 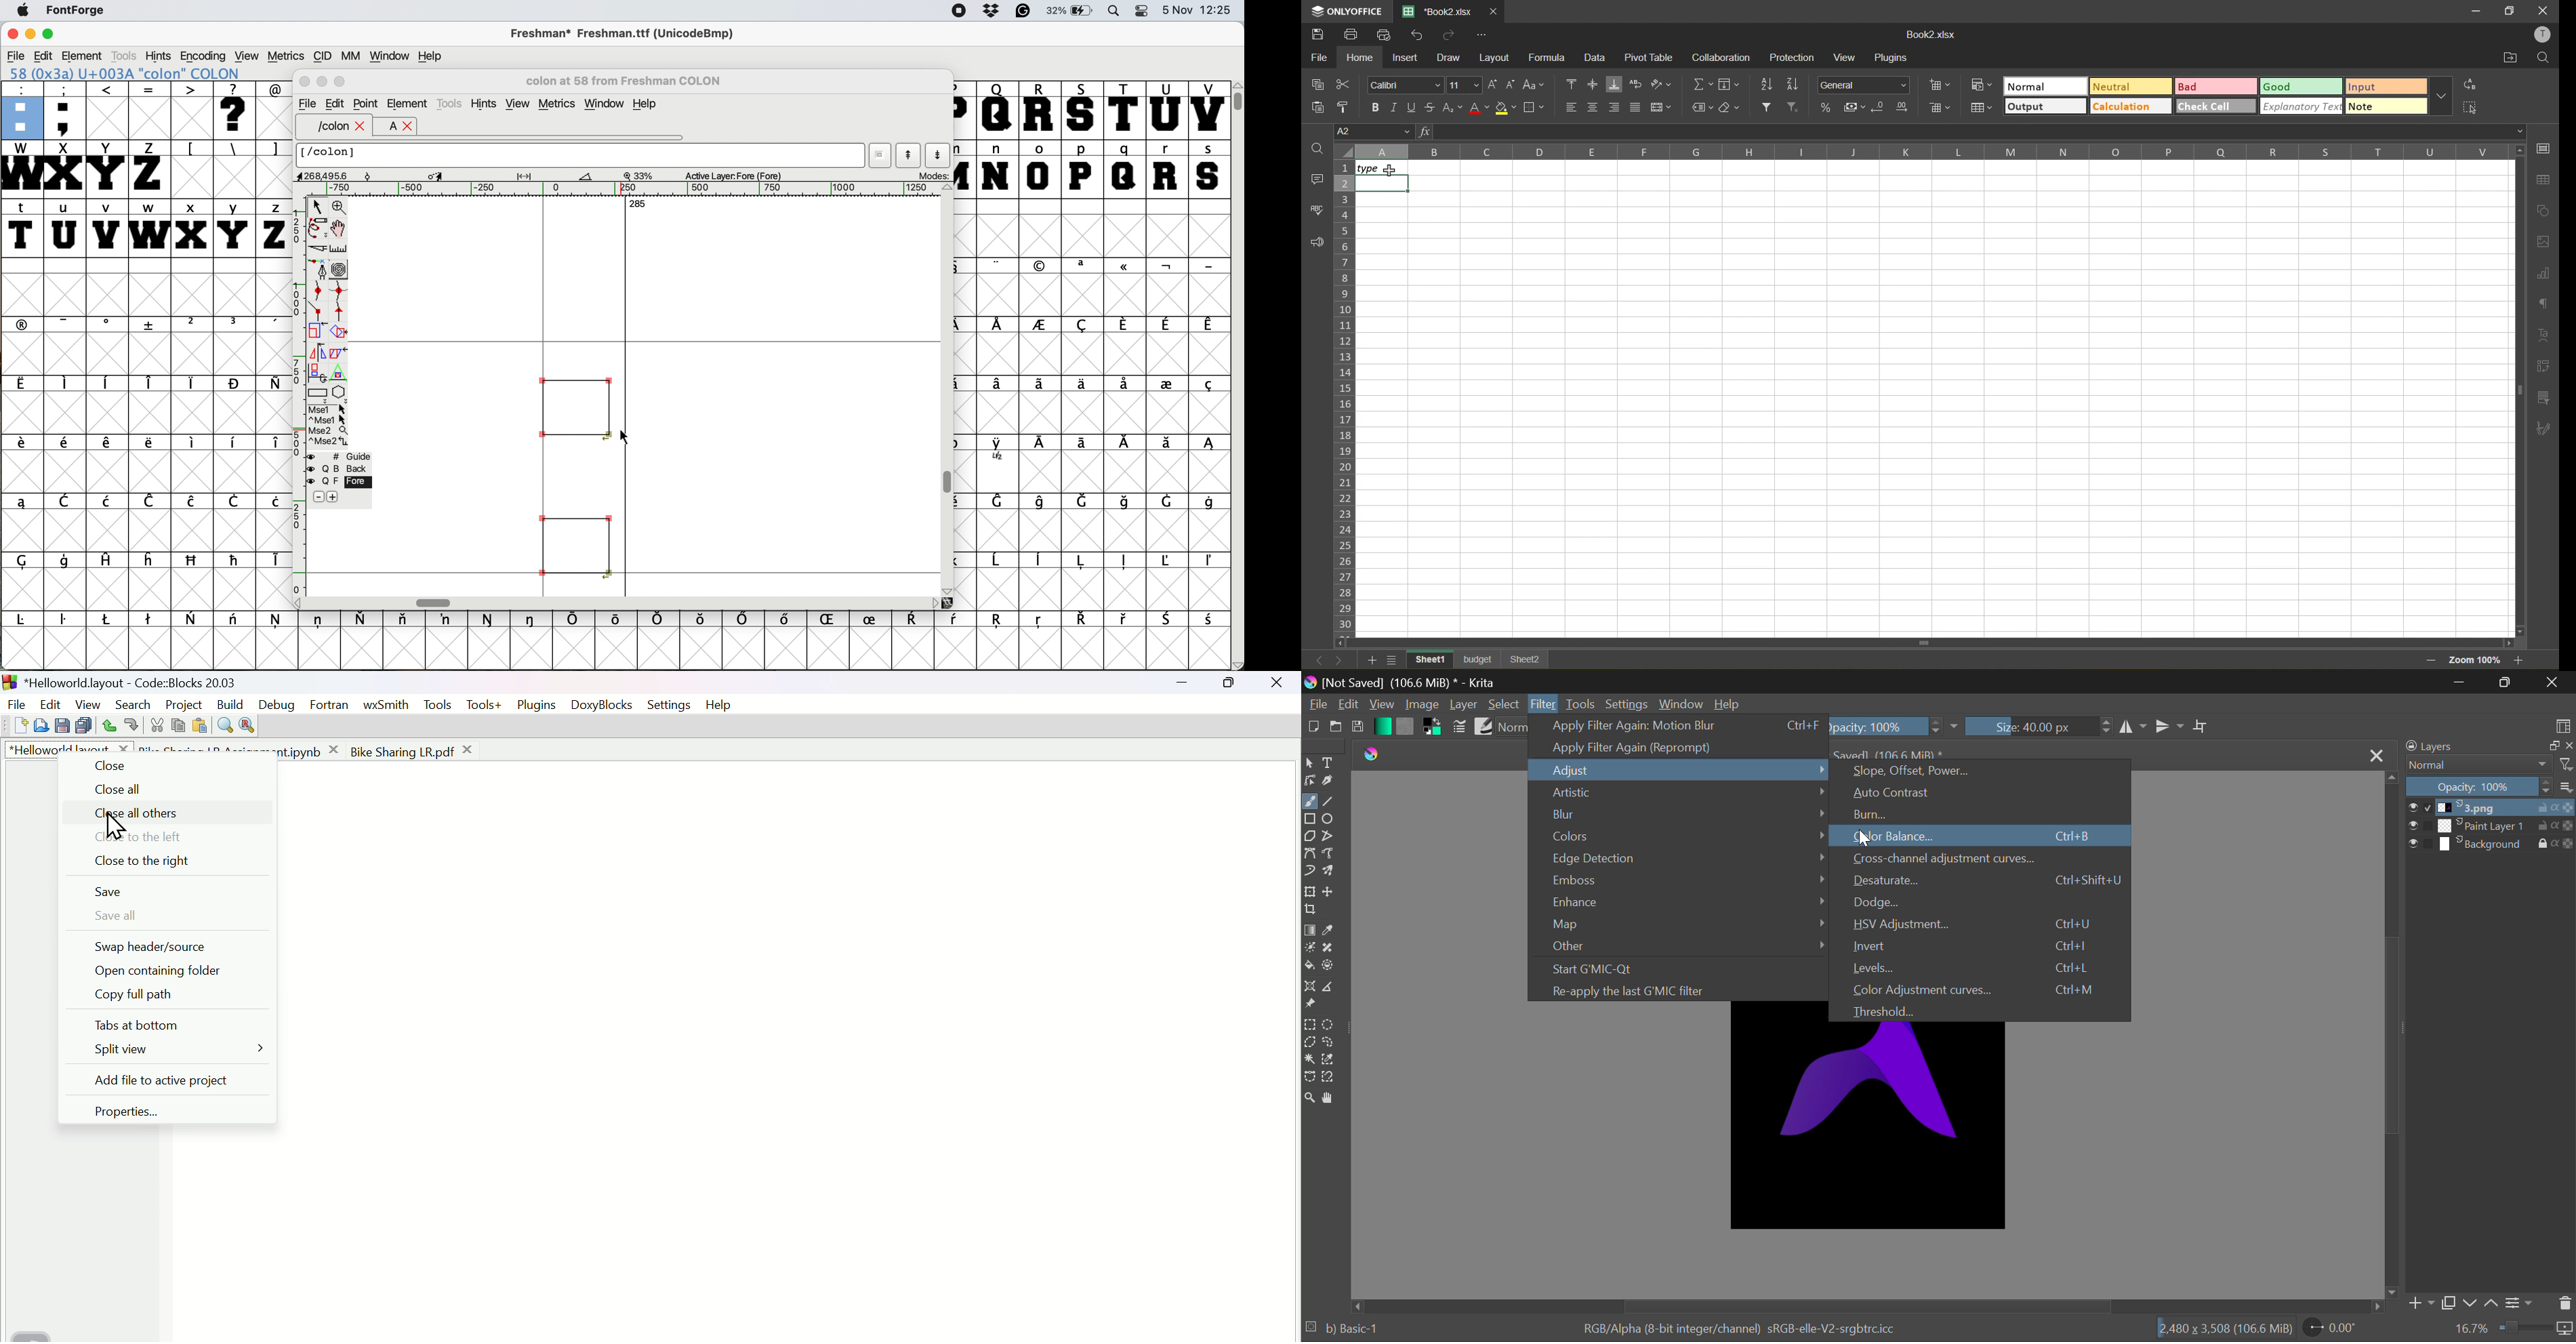 I want to click on Select, so click(x=1505, y=704).